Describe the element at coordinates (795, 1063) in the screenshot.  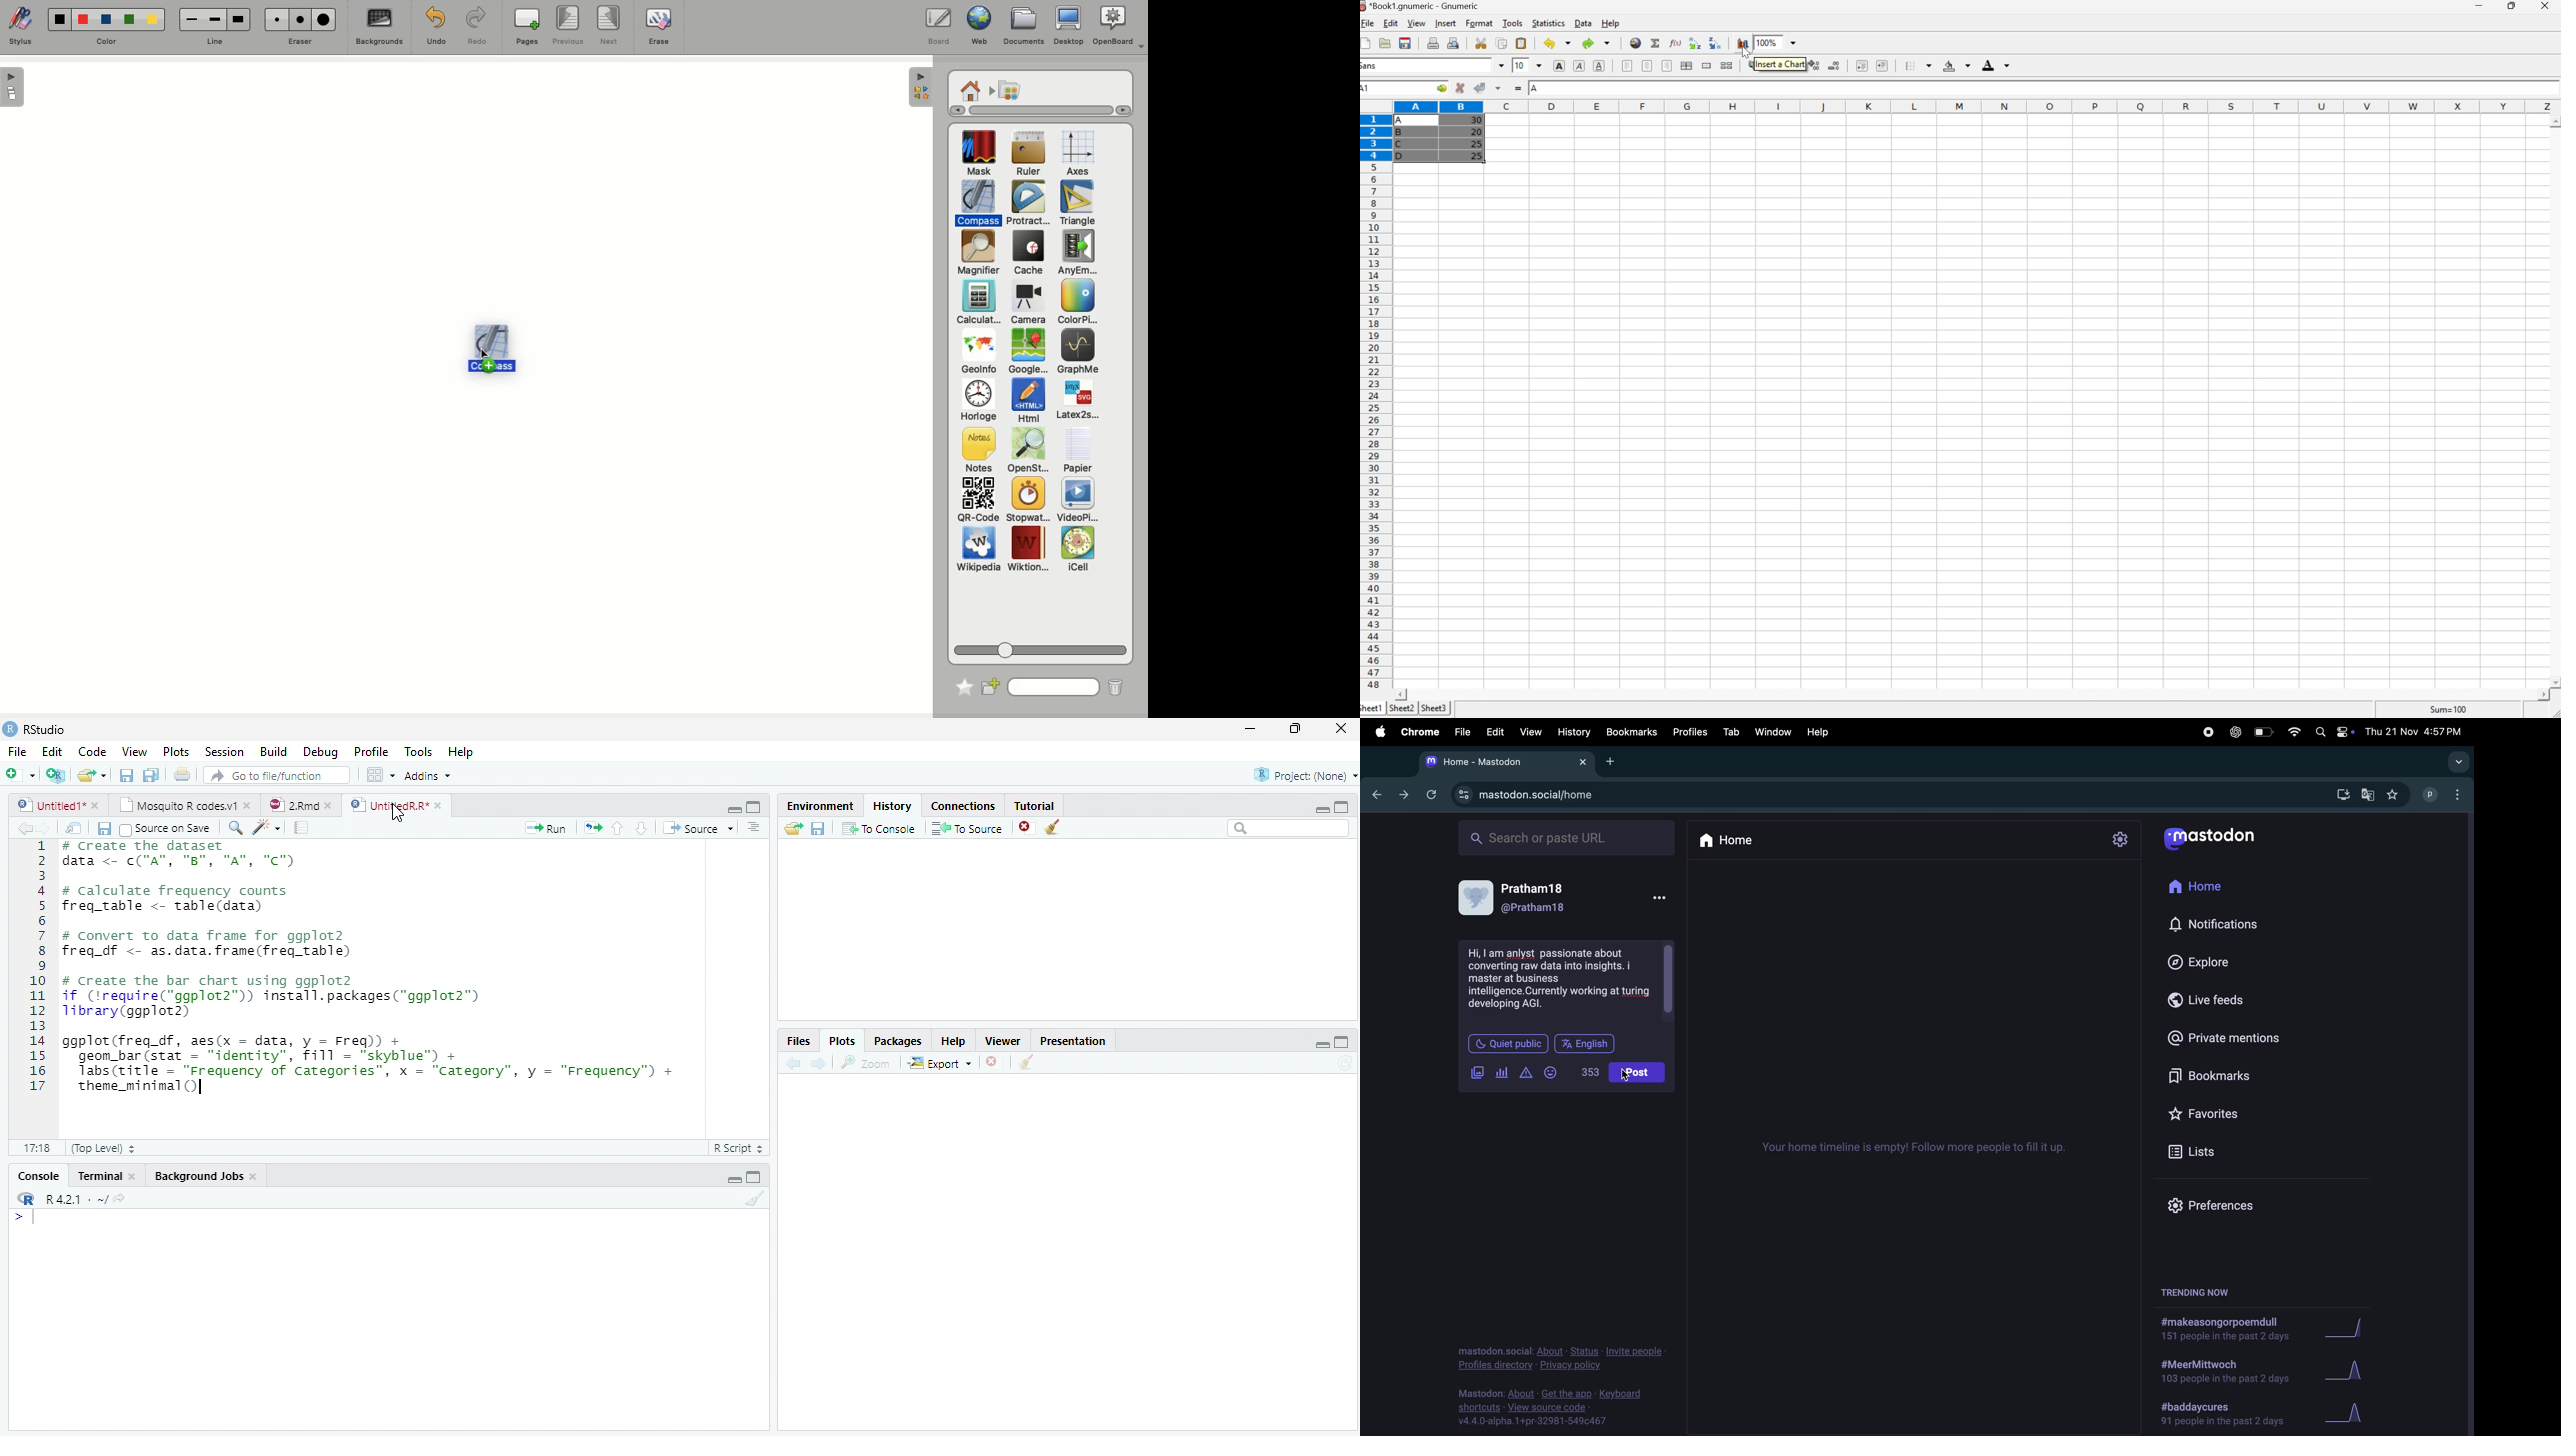
I see `Back` at that location.